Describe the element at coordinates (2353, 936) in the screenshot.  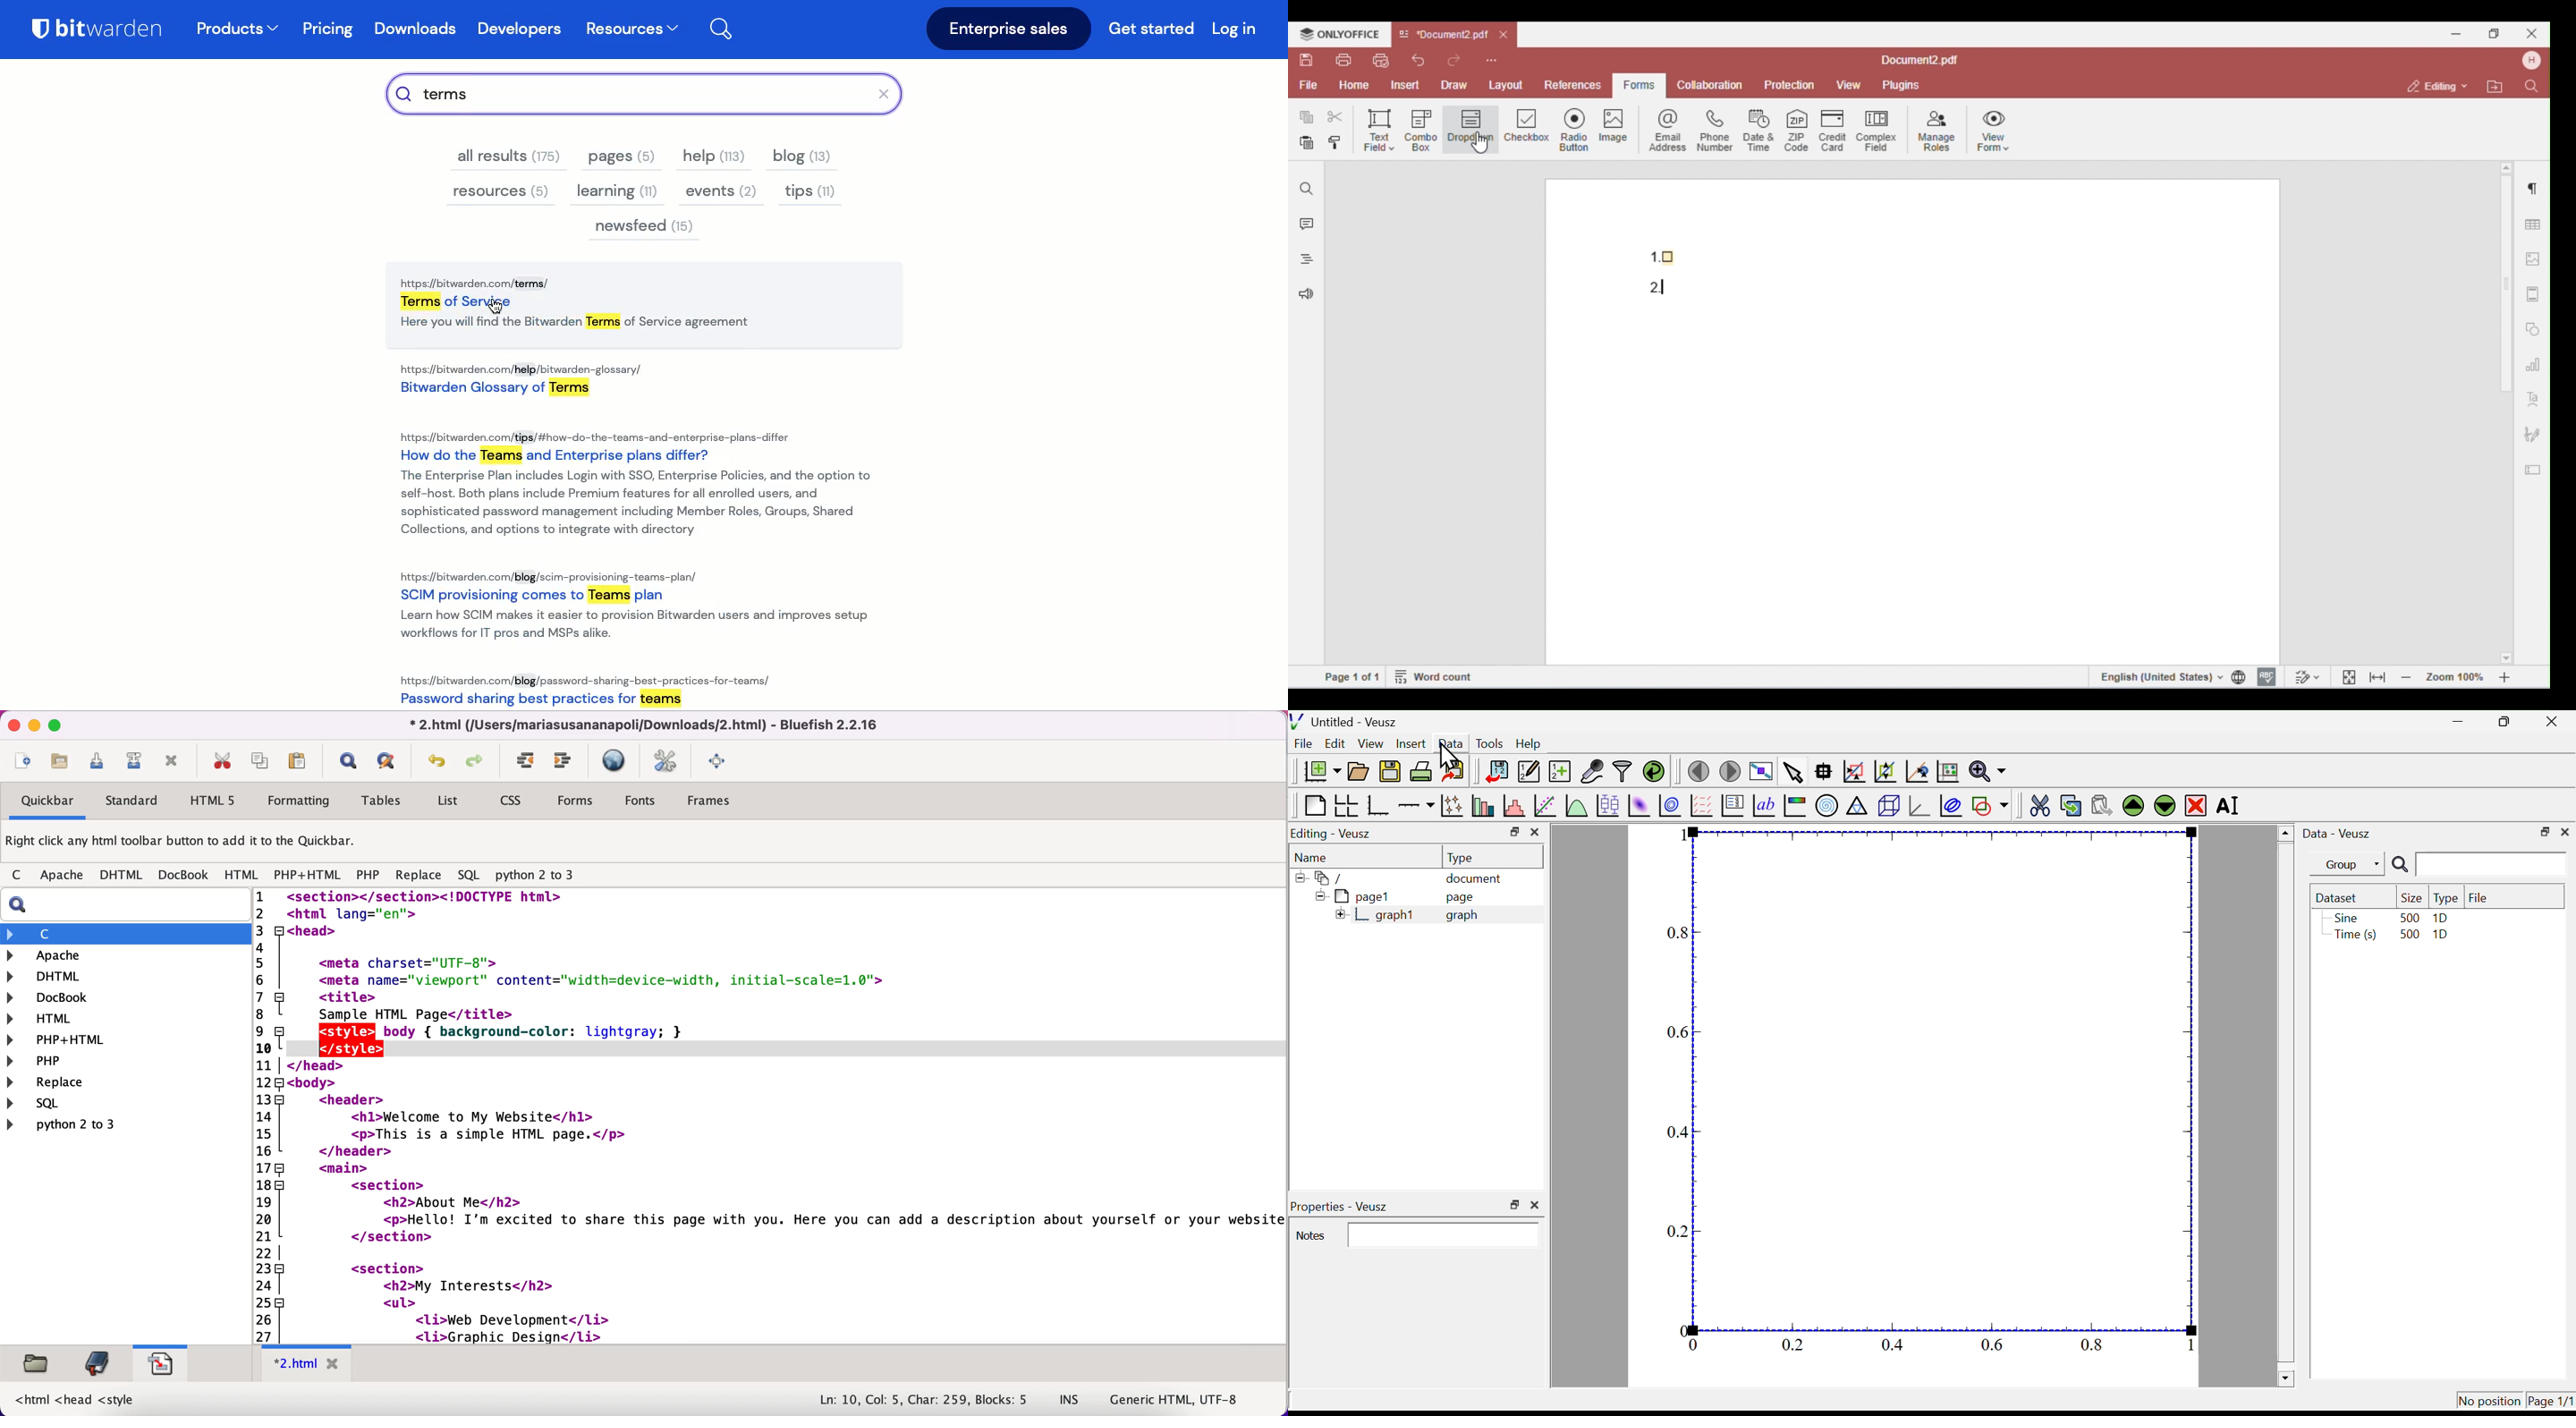
I see `time(s)` at that location.